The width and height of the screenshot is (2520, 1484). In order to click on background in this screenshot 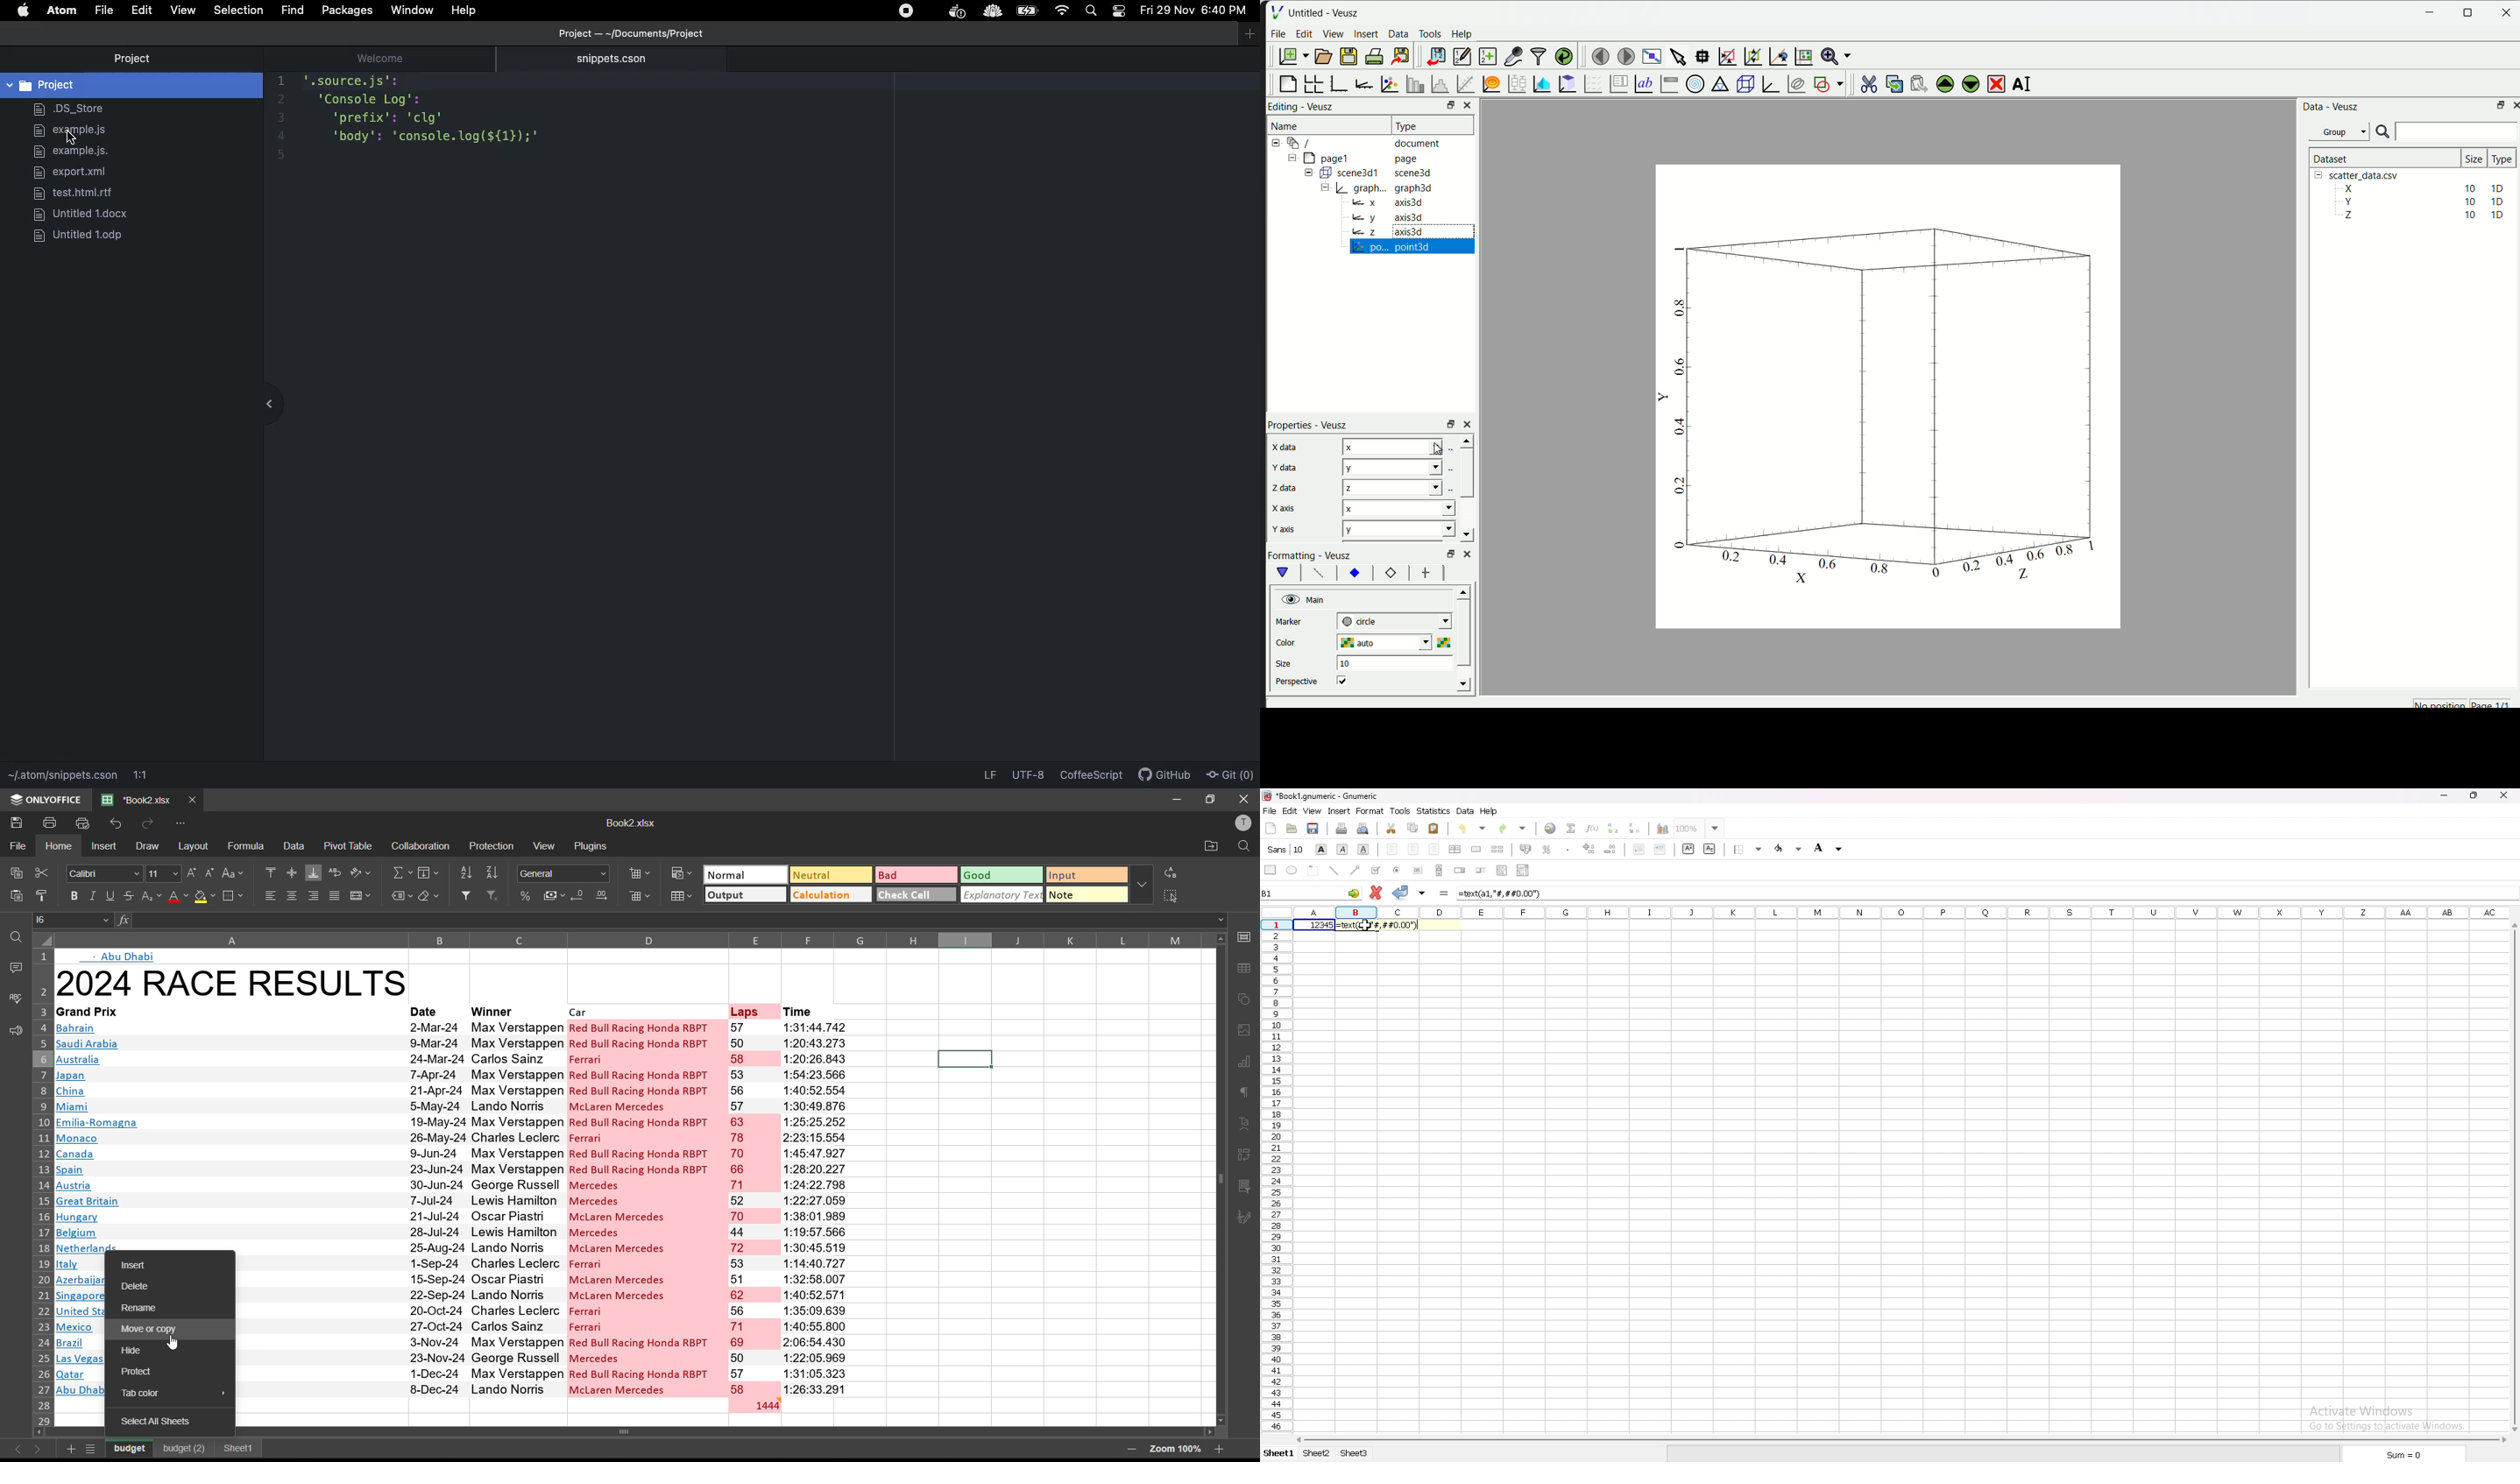, I will do `click(1830, 847)`.